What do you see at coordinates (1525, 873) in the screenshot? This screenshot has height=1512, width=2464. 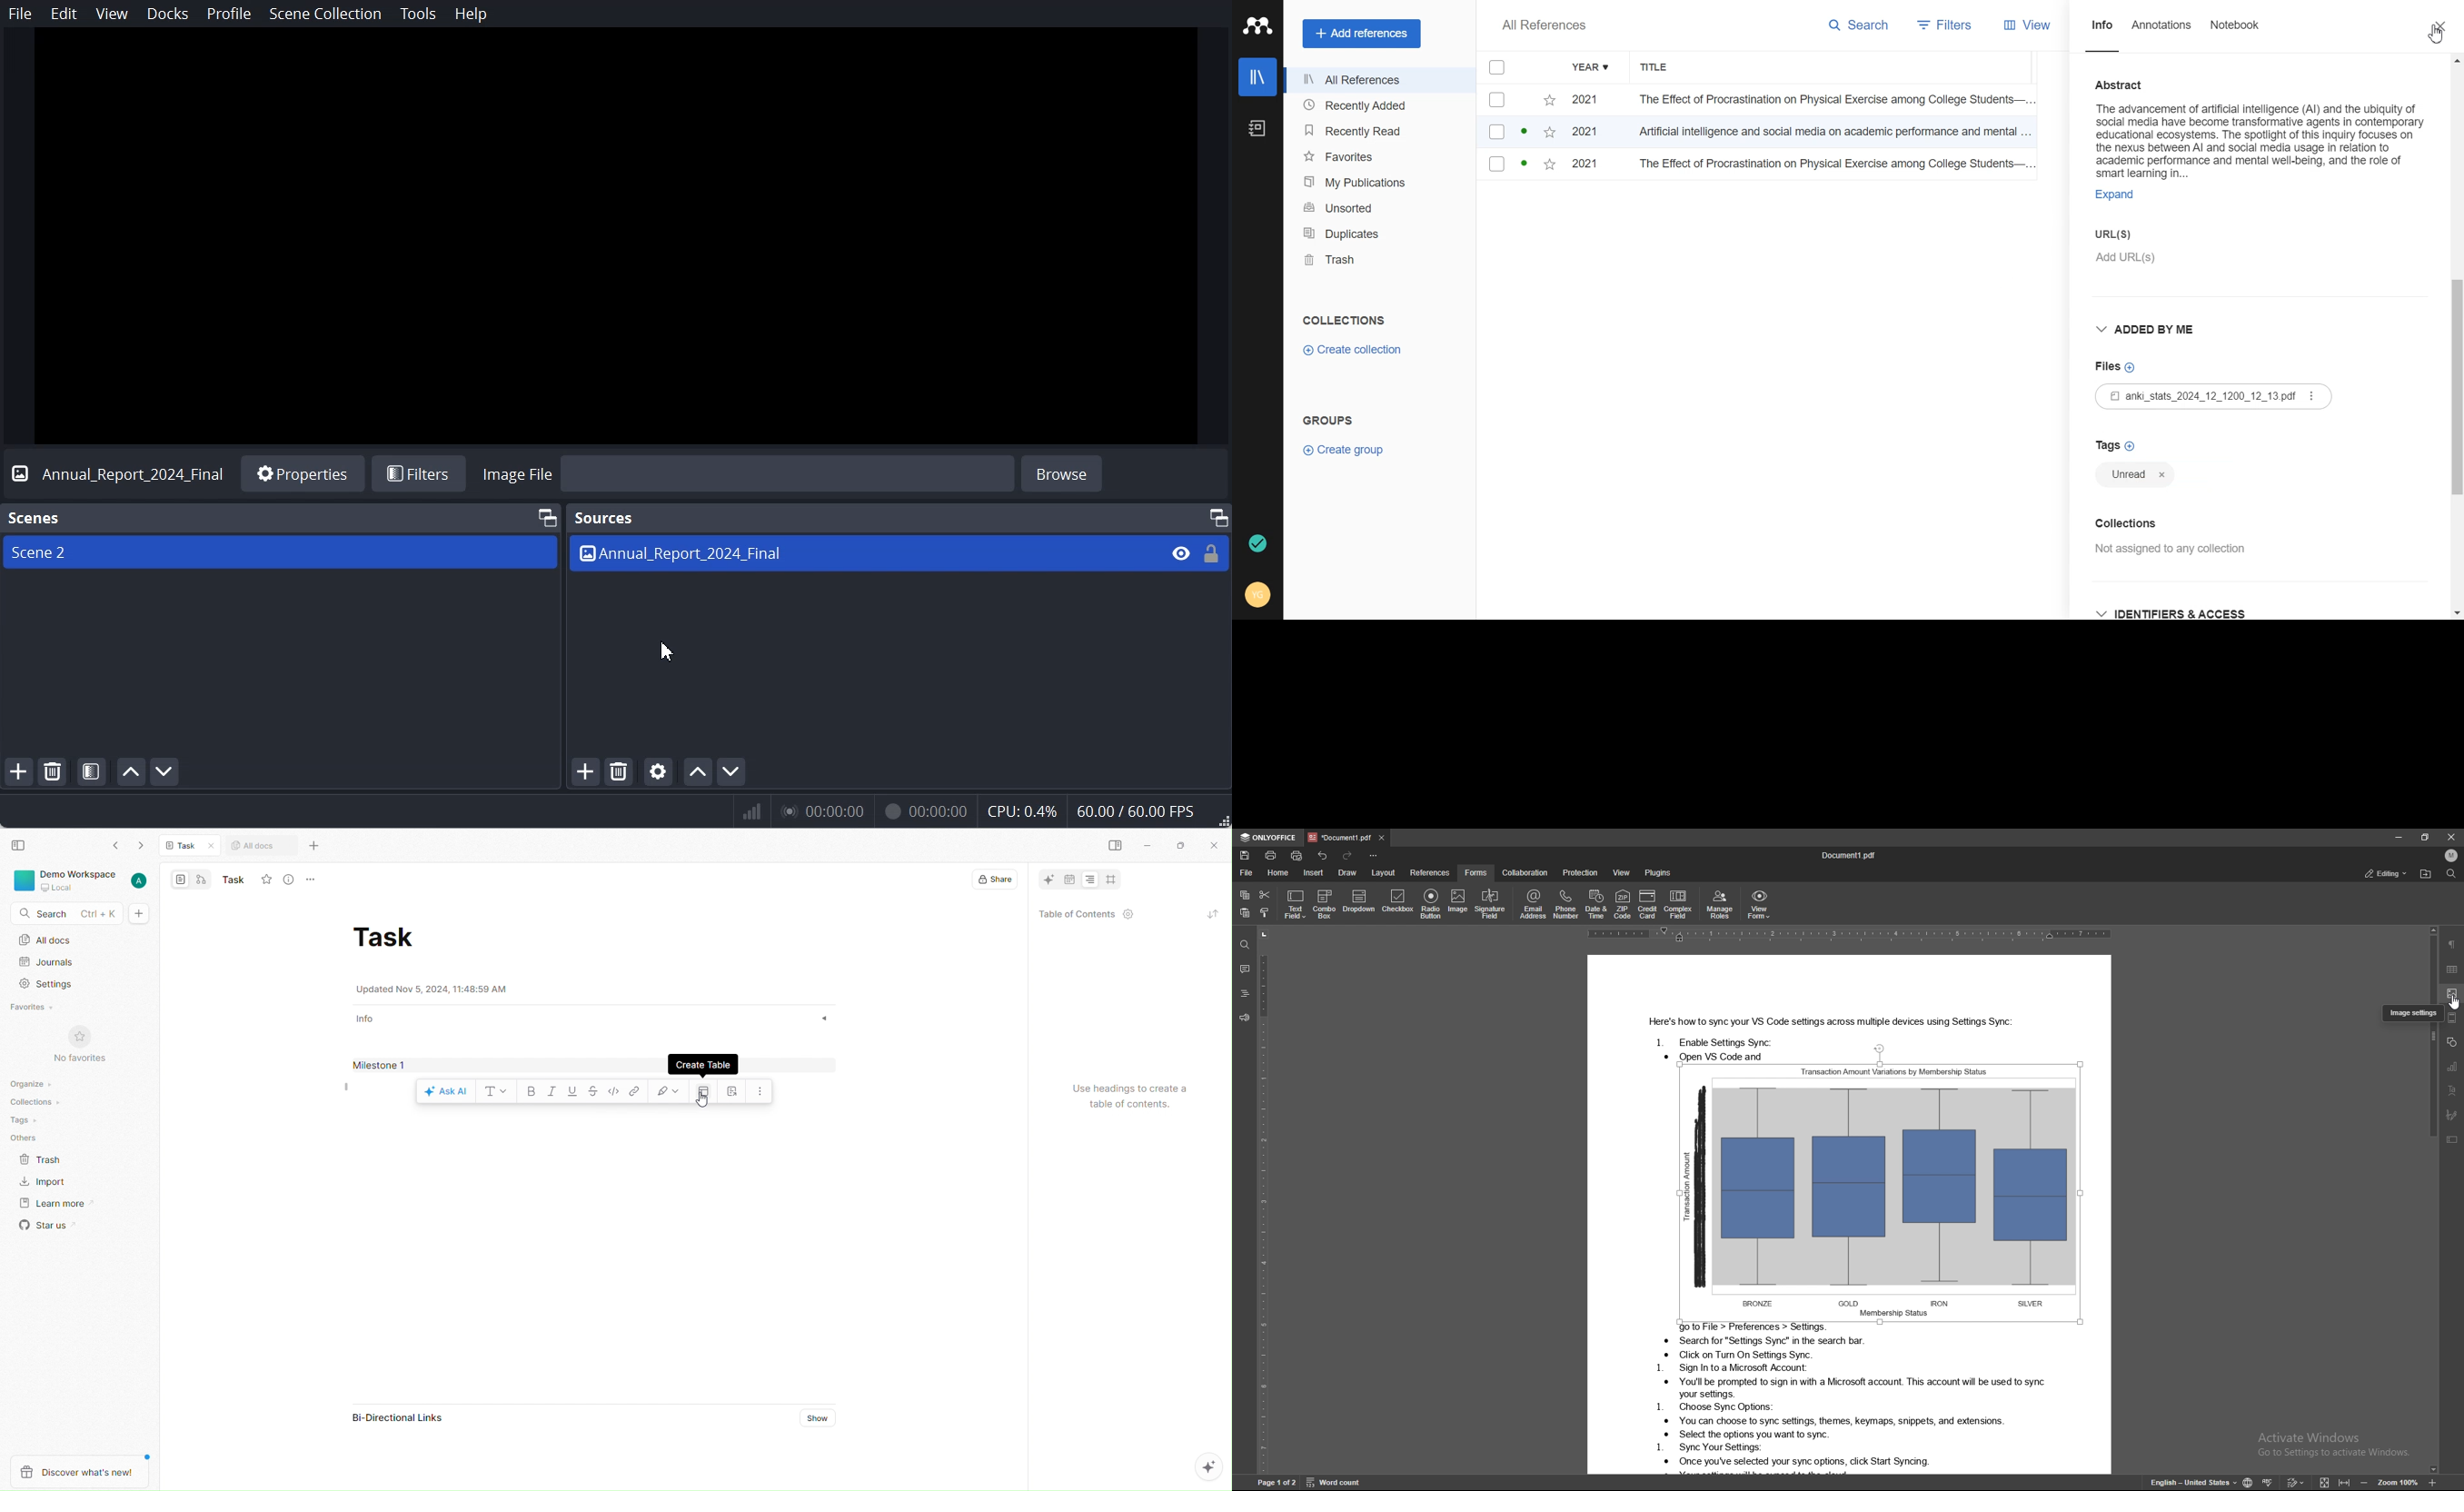 I see `collaboration` at bounding box center [1525, 873].